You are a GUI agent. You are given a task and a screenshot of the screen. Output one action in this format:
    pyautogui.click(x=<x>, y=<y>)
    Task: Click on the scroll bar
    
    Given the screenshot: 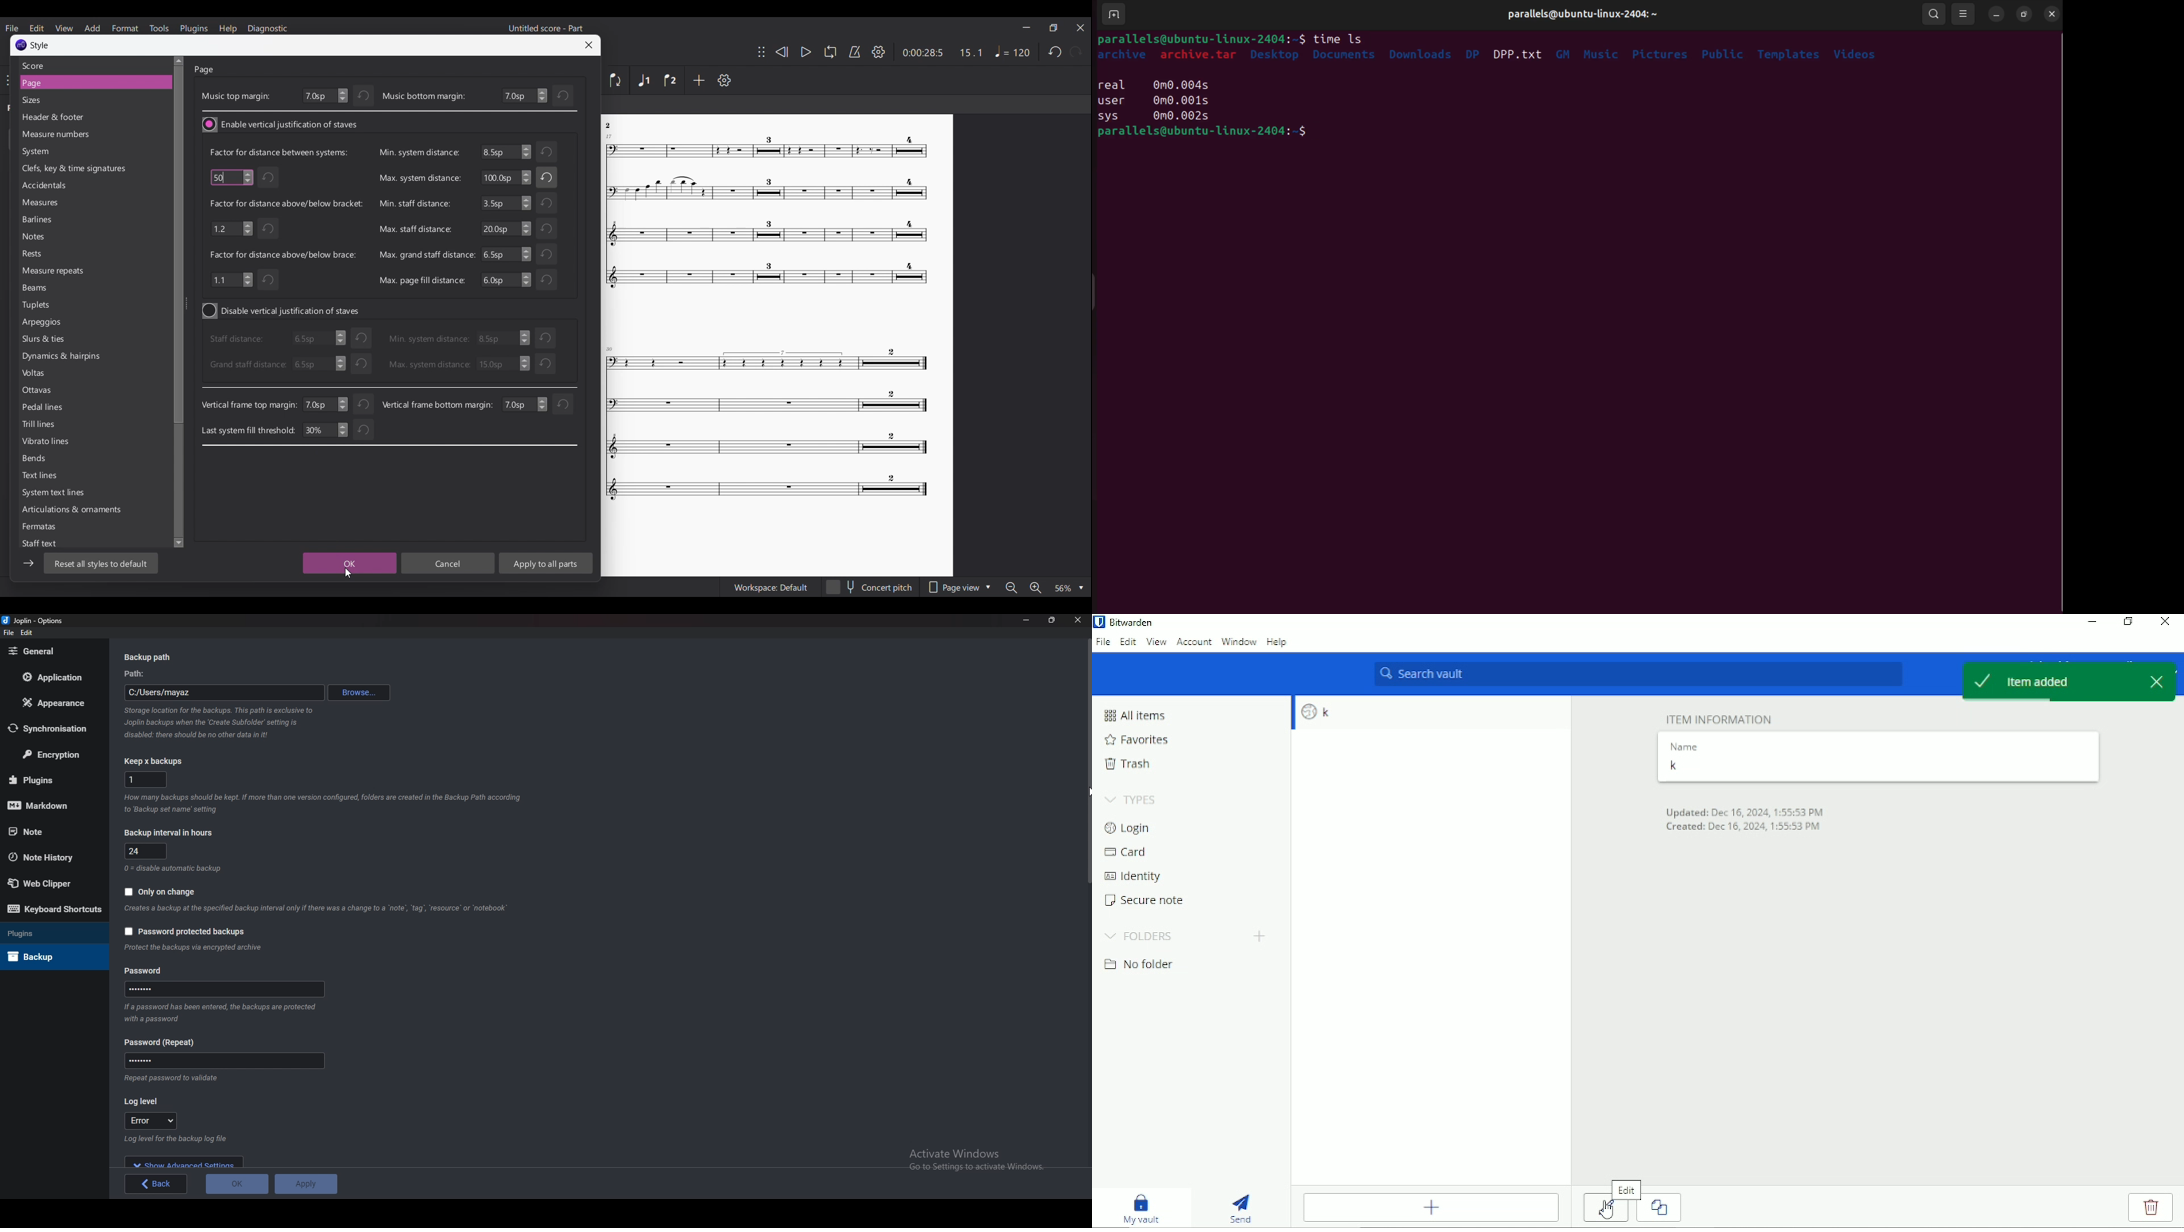 What is the action you would take?
    pyautogui.click(x=1087, y=900)
    